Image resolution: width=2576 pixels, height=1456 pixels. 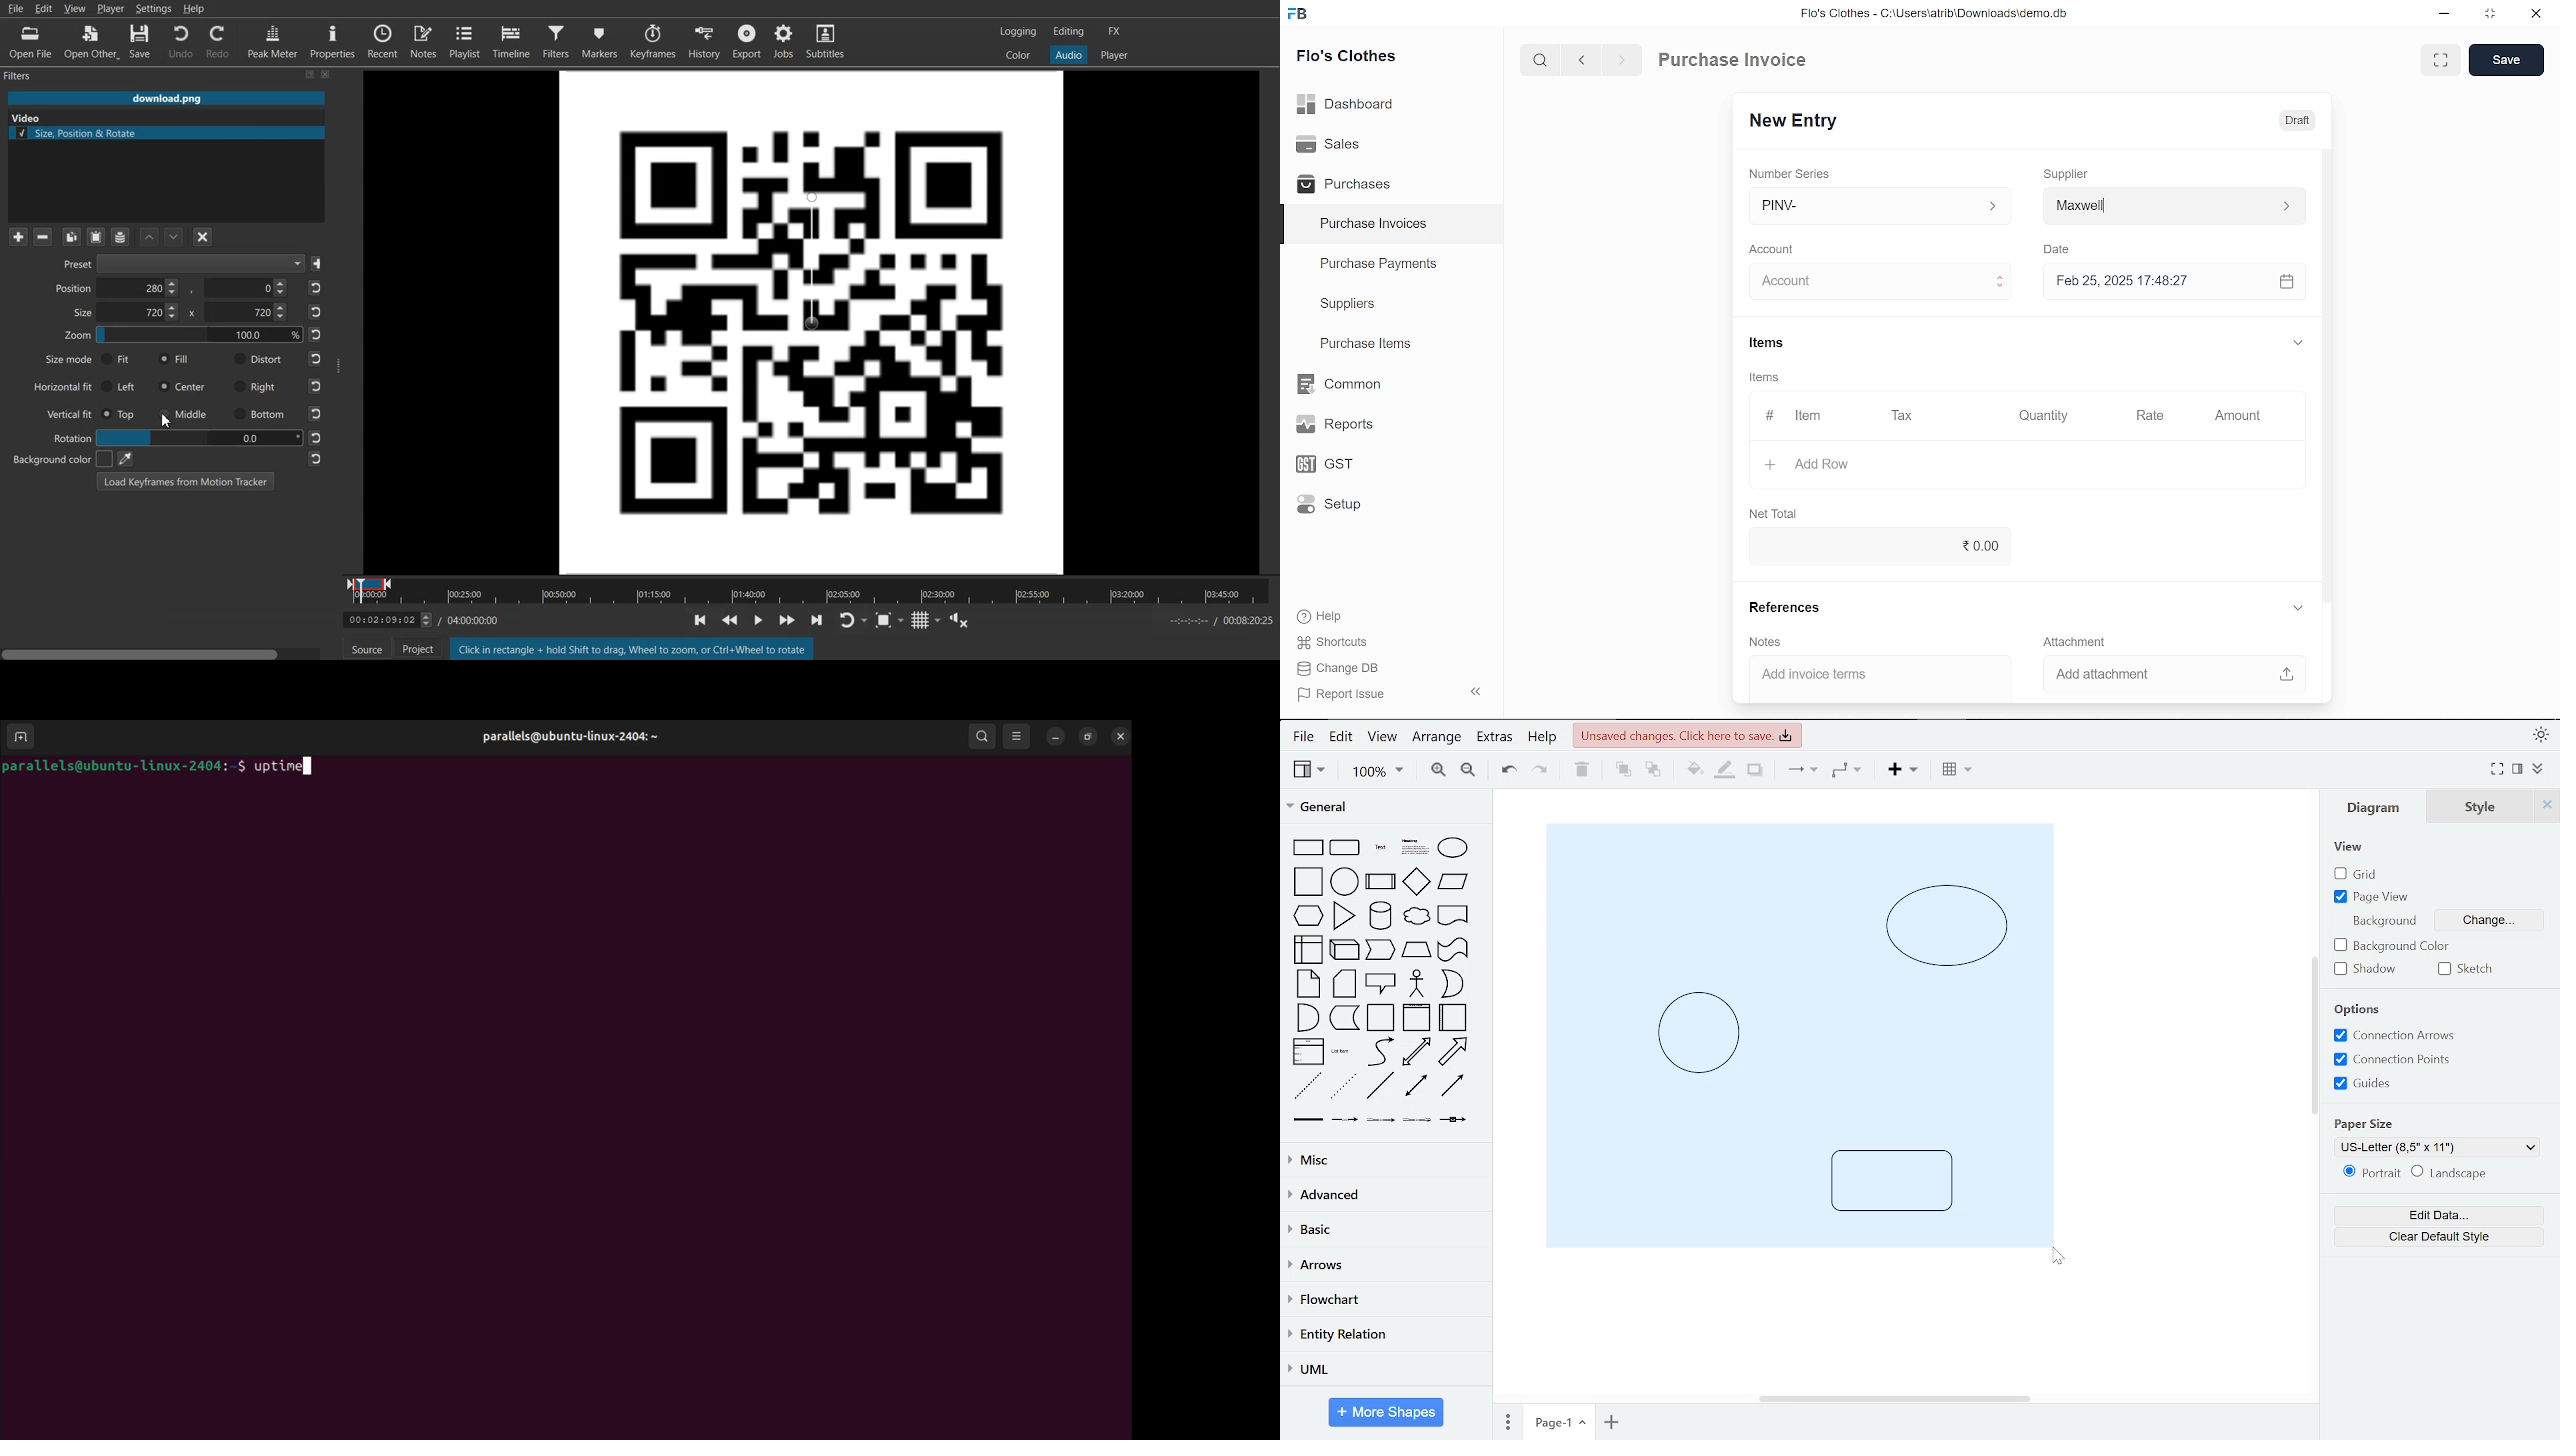 I want to click on square, so click(x=1307, y=882).